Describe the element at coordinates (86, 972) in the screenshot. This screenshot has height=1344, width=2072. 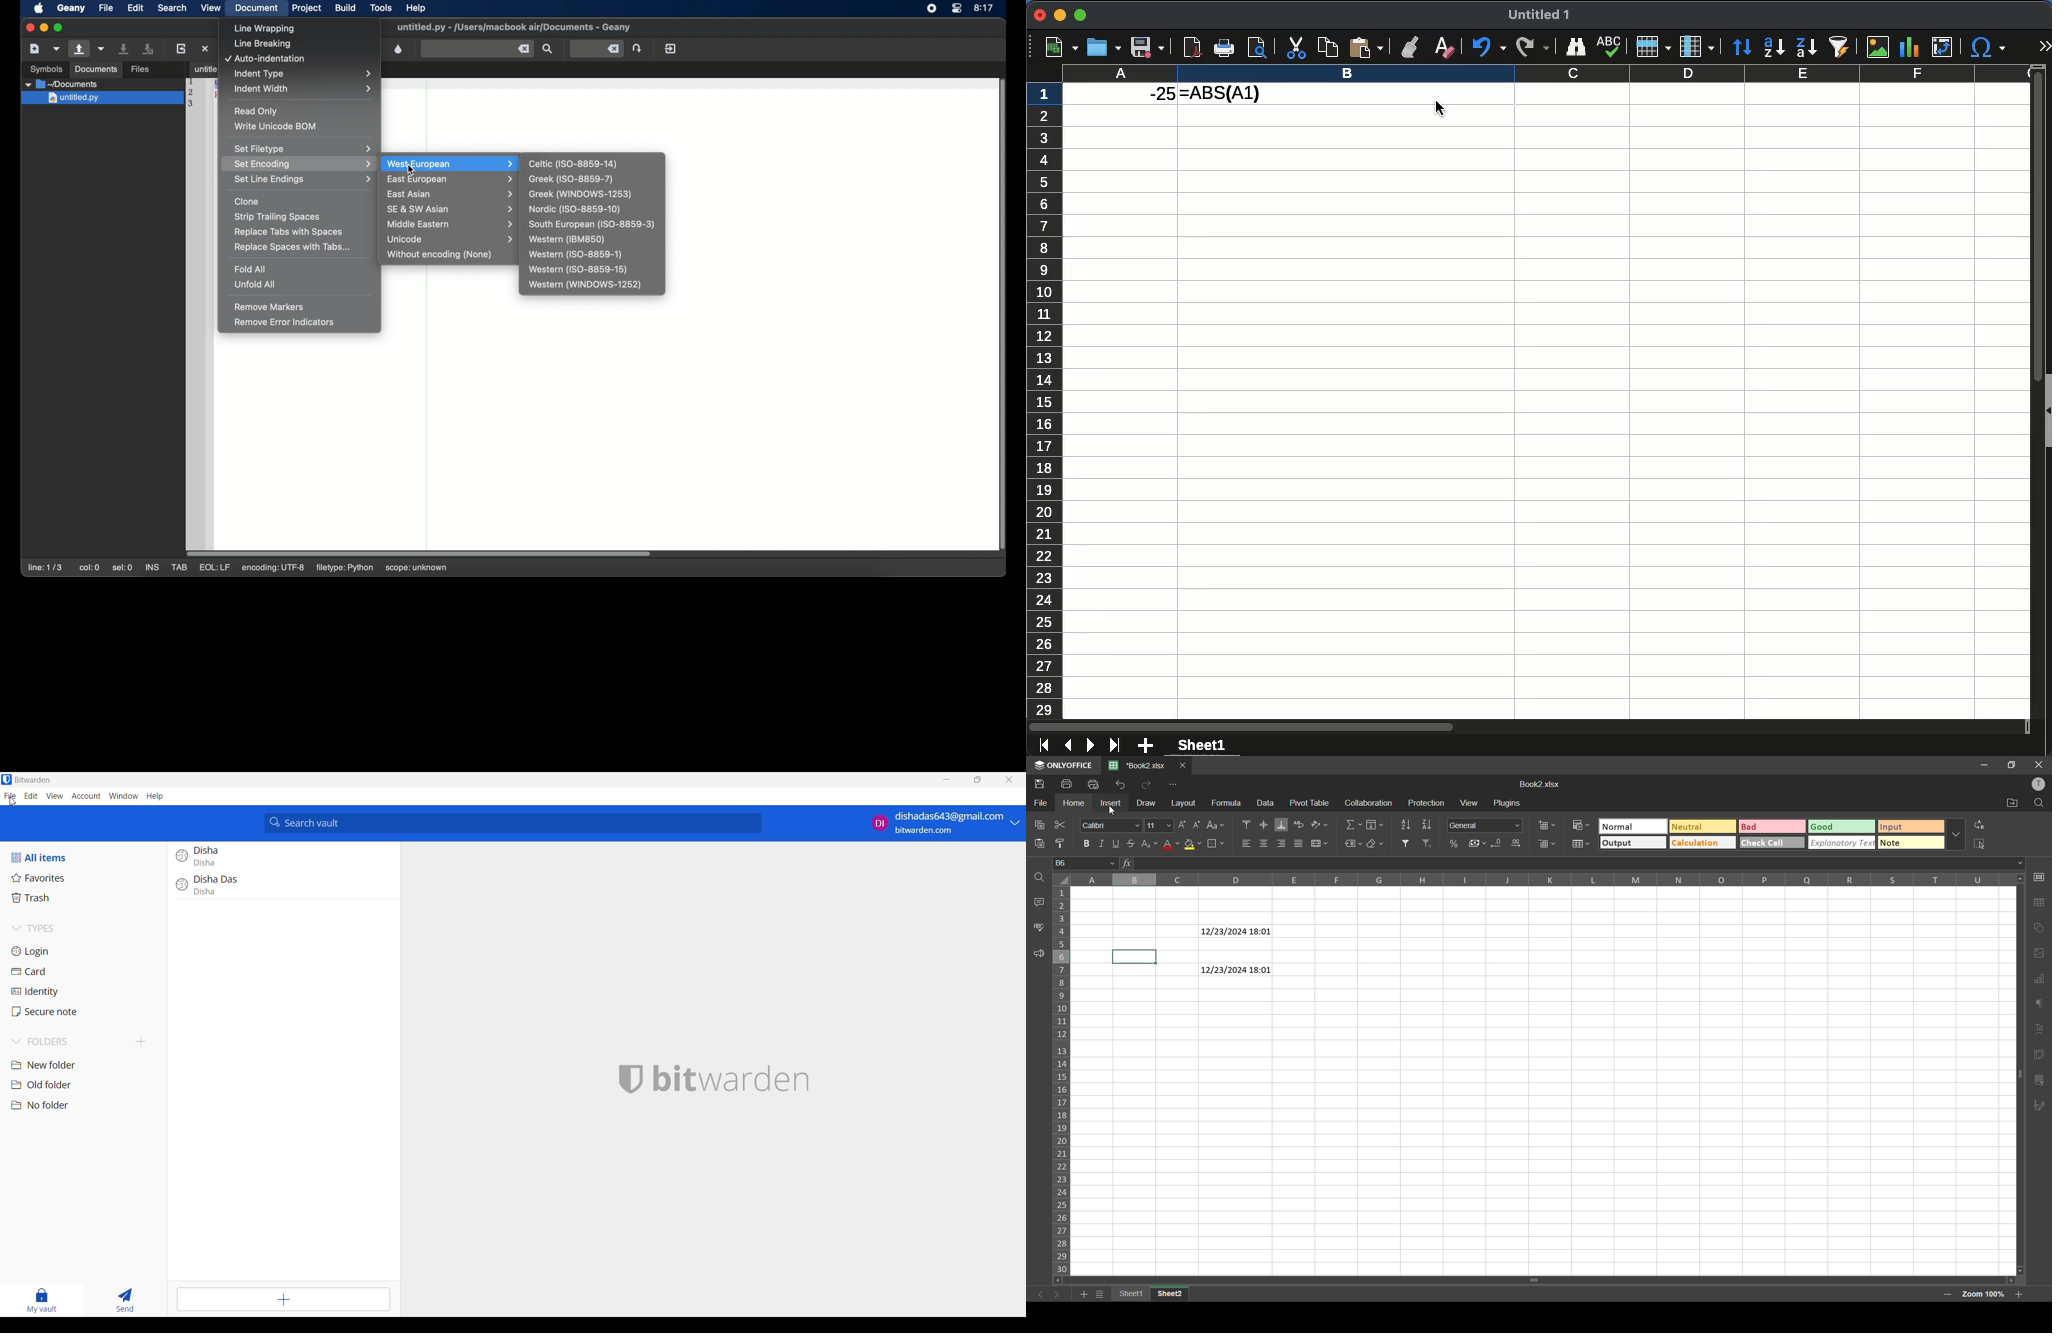
I see `Card` at that location.